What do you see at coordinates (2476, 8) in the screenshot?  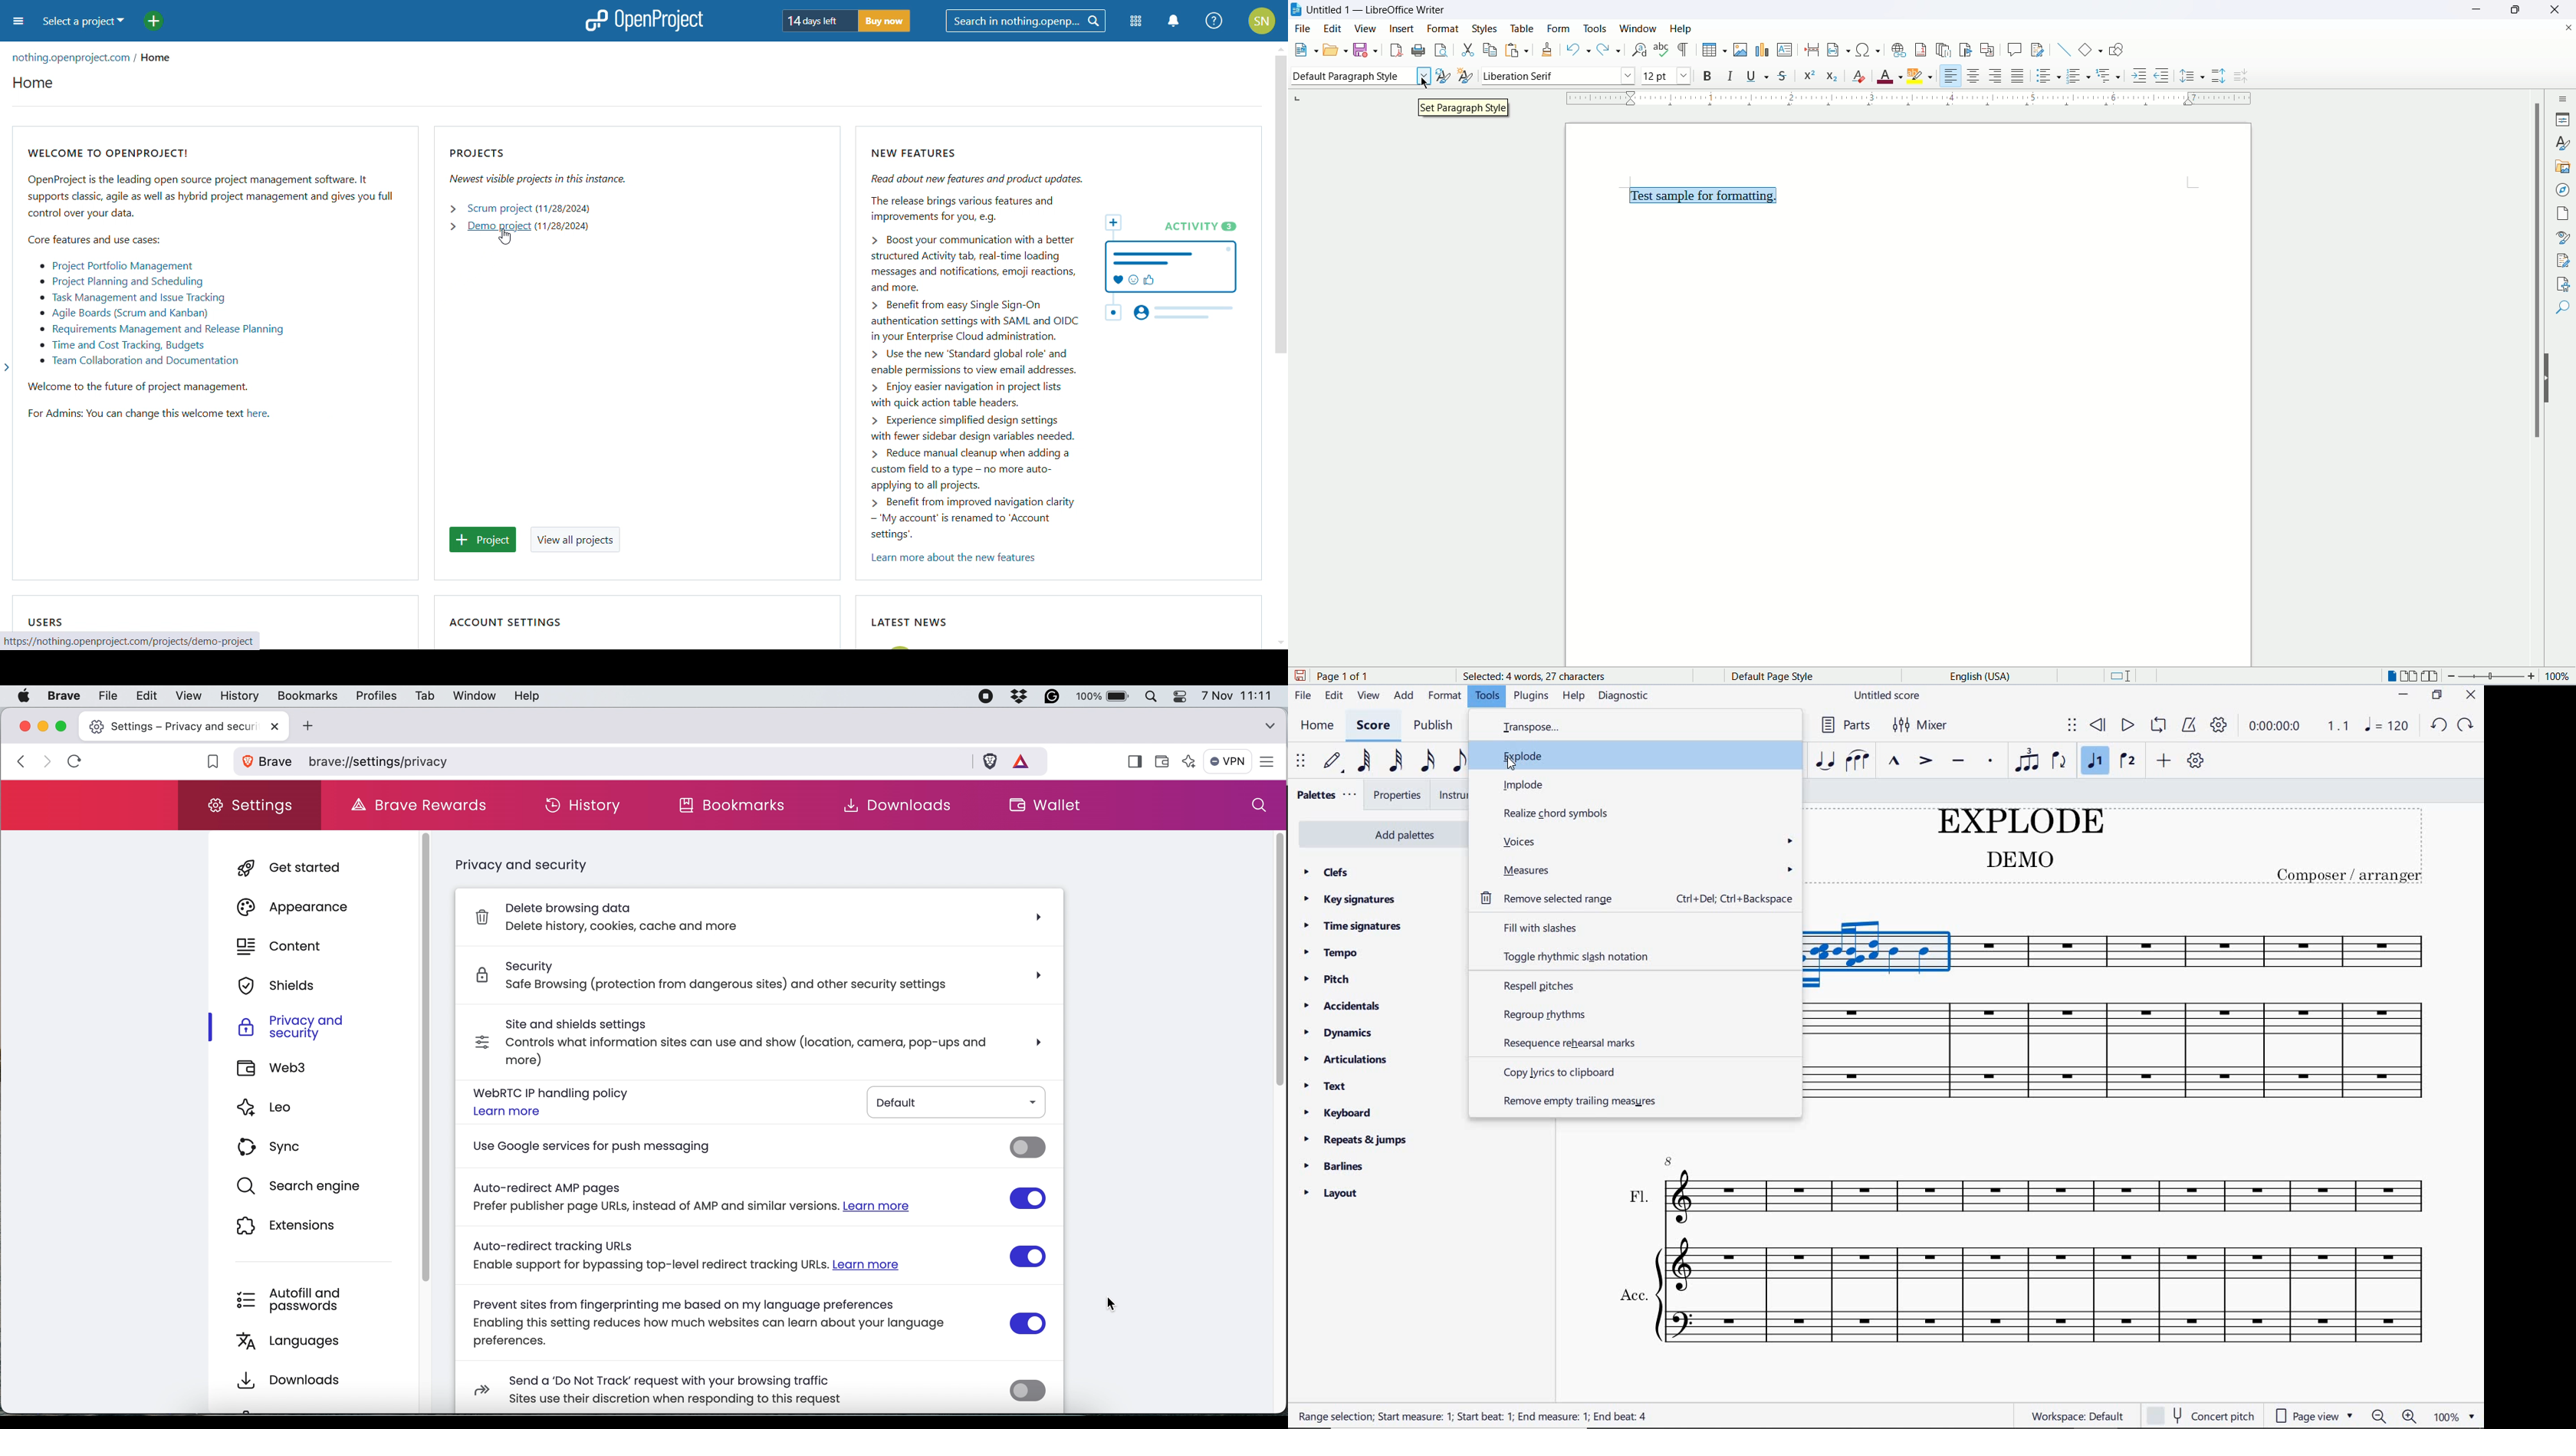 I see `minimize` at bounding box center [2476, 8].